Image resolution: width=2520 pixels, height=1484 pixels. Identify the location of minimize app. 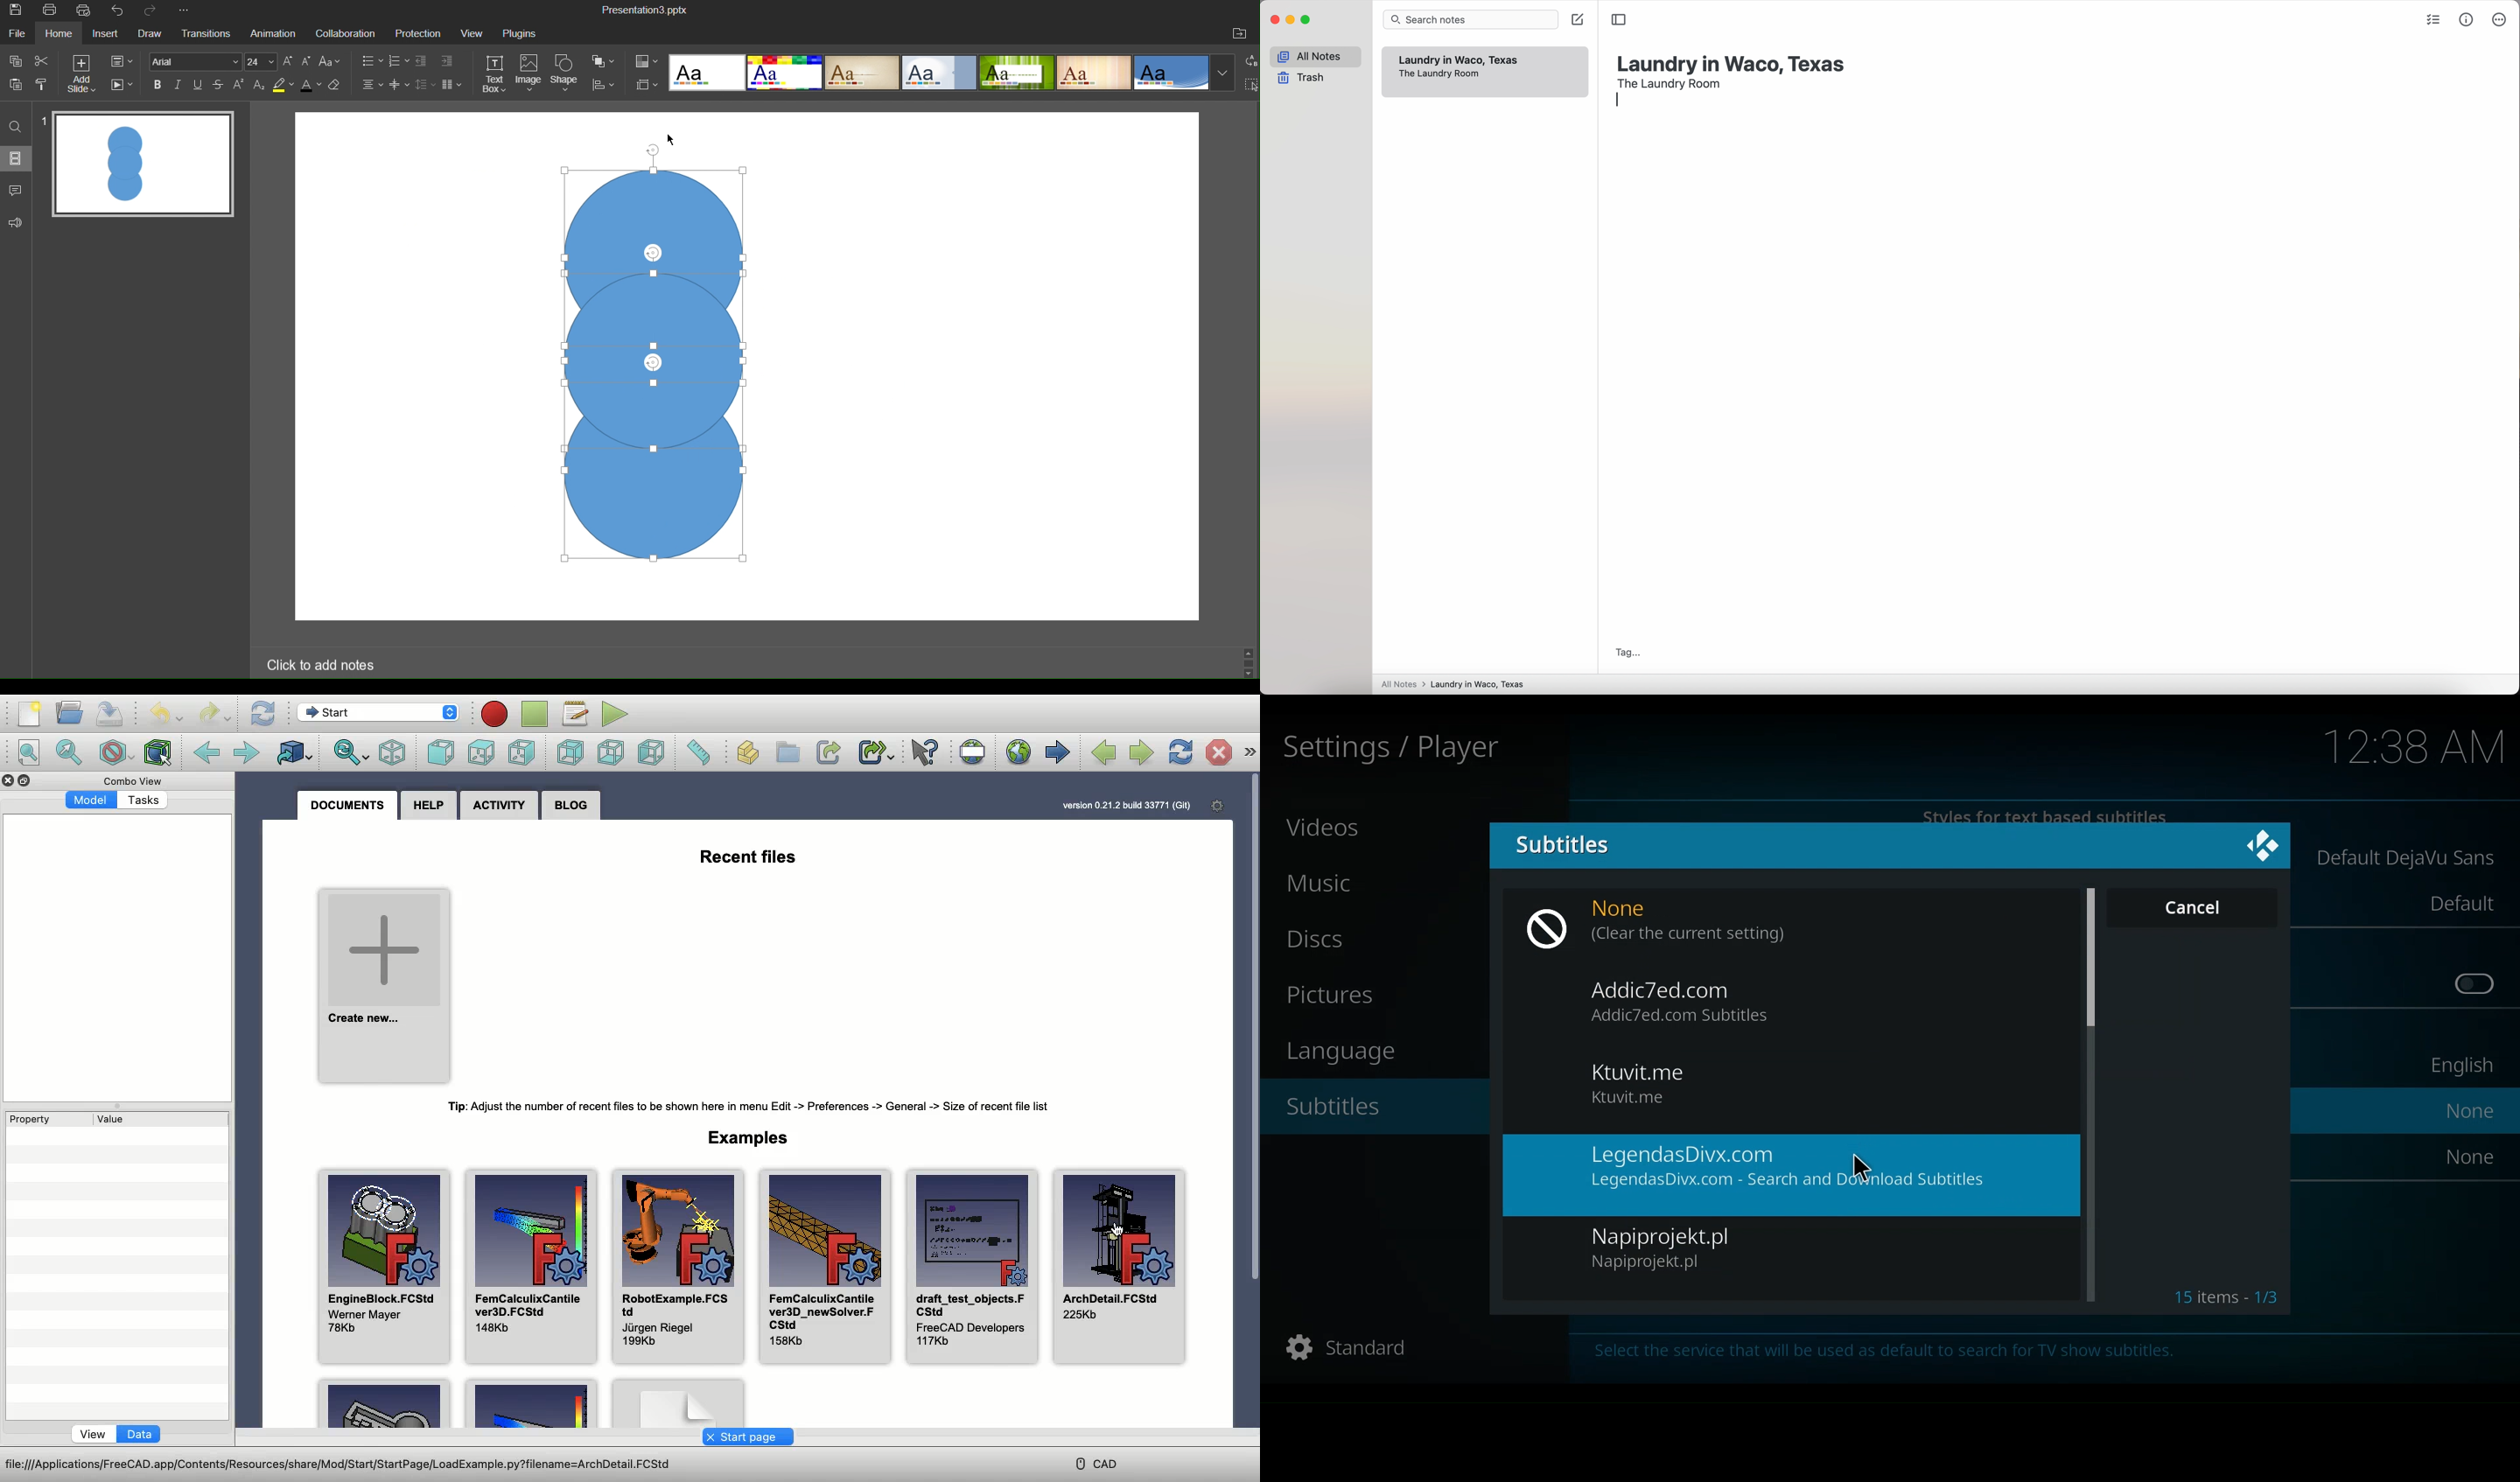
(1291, 19).